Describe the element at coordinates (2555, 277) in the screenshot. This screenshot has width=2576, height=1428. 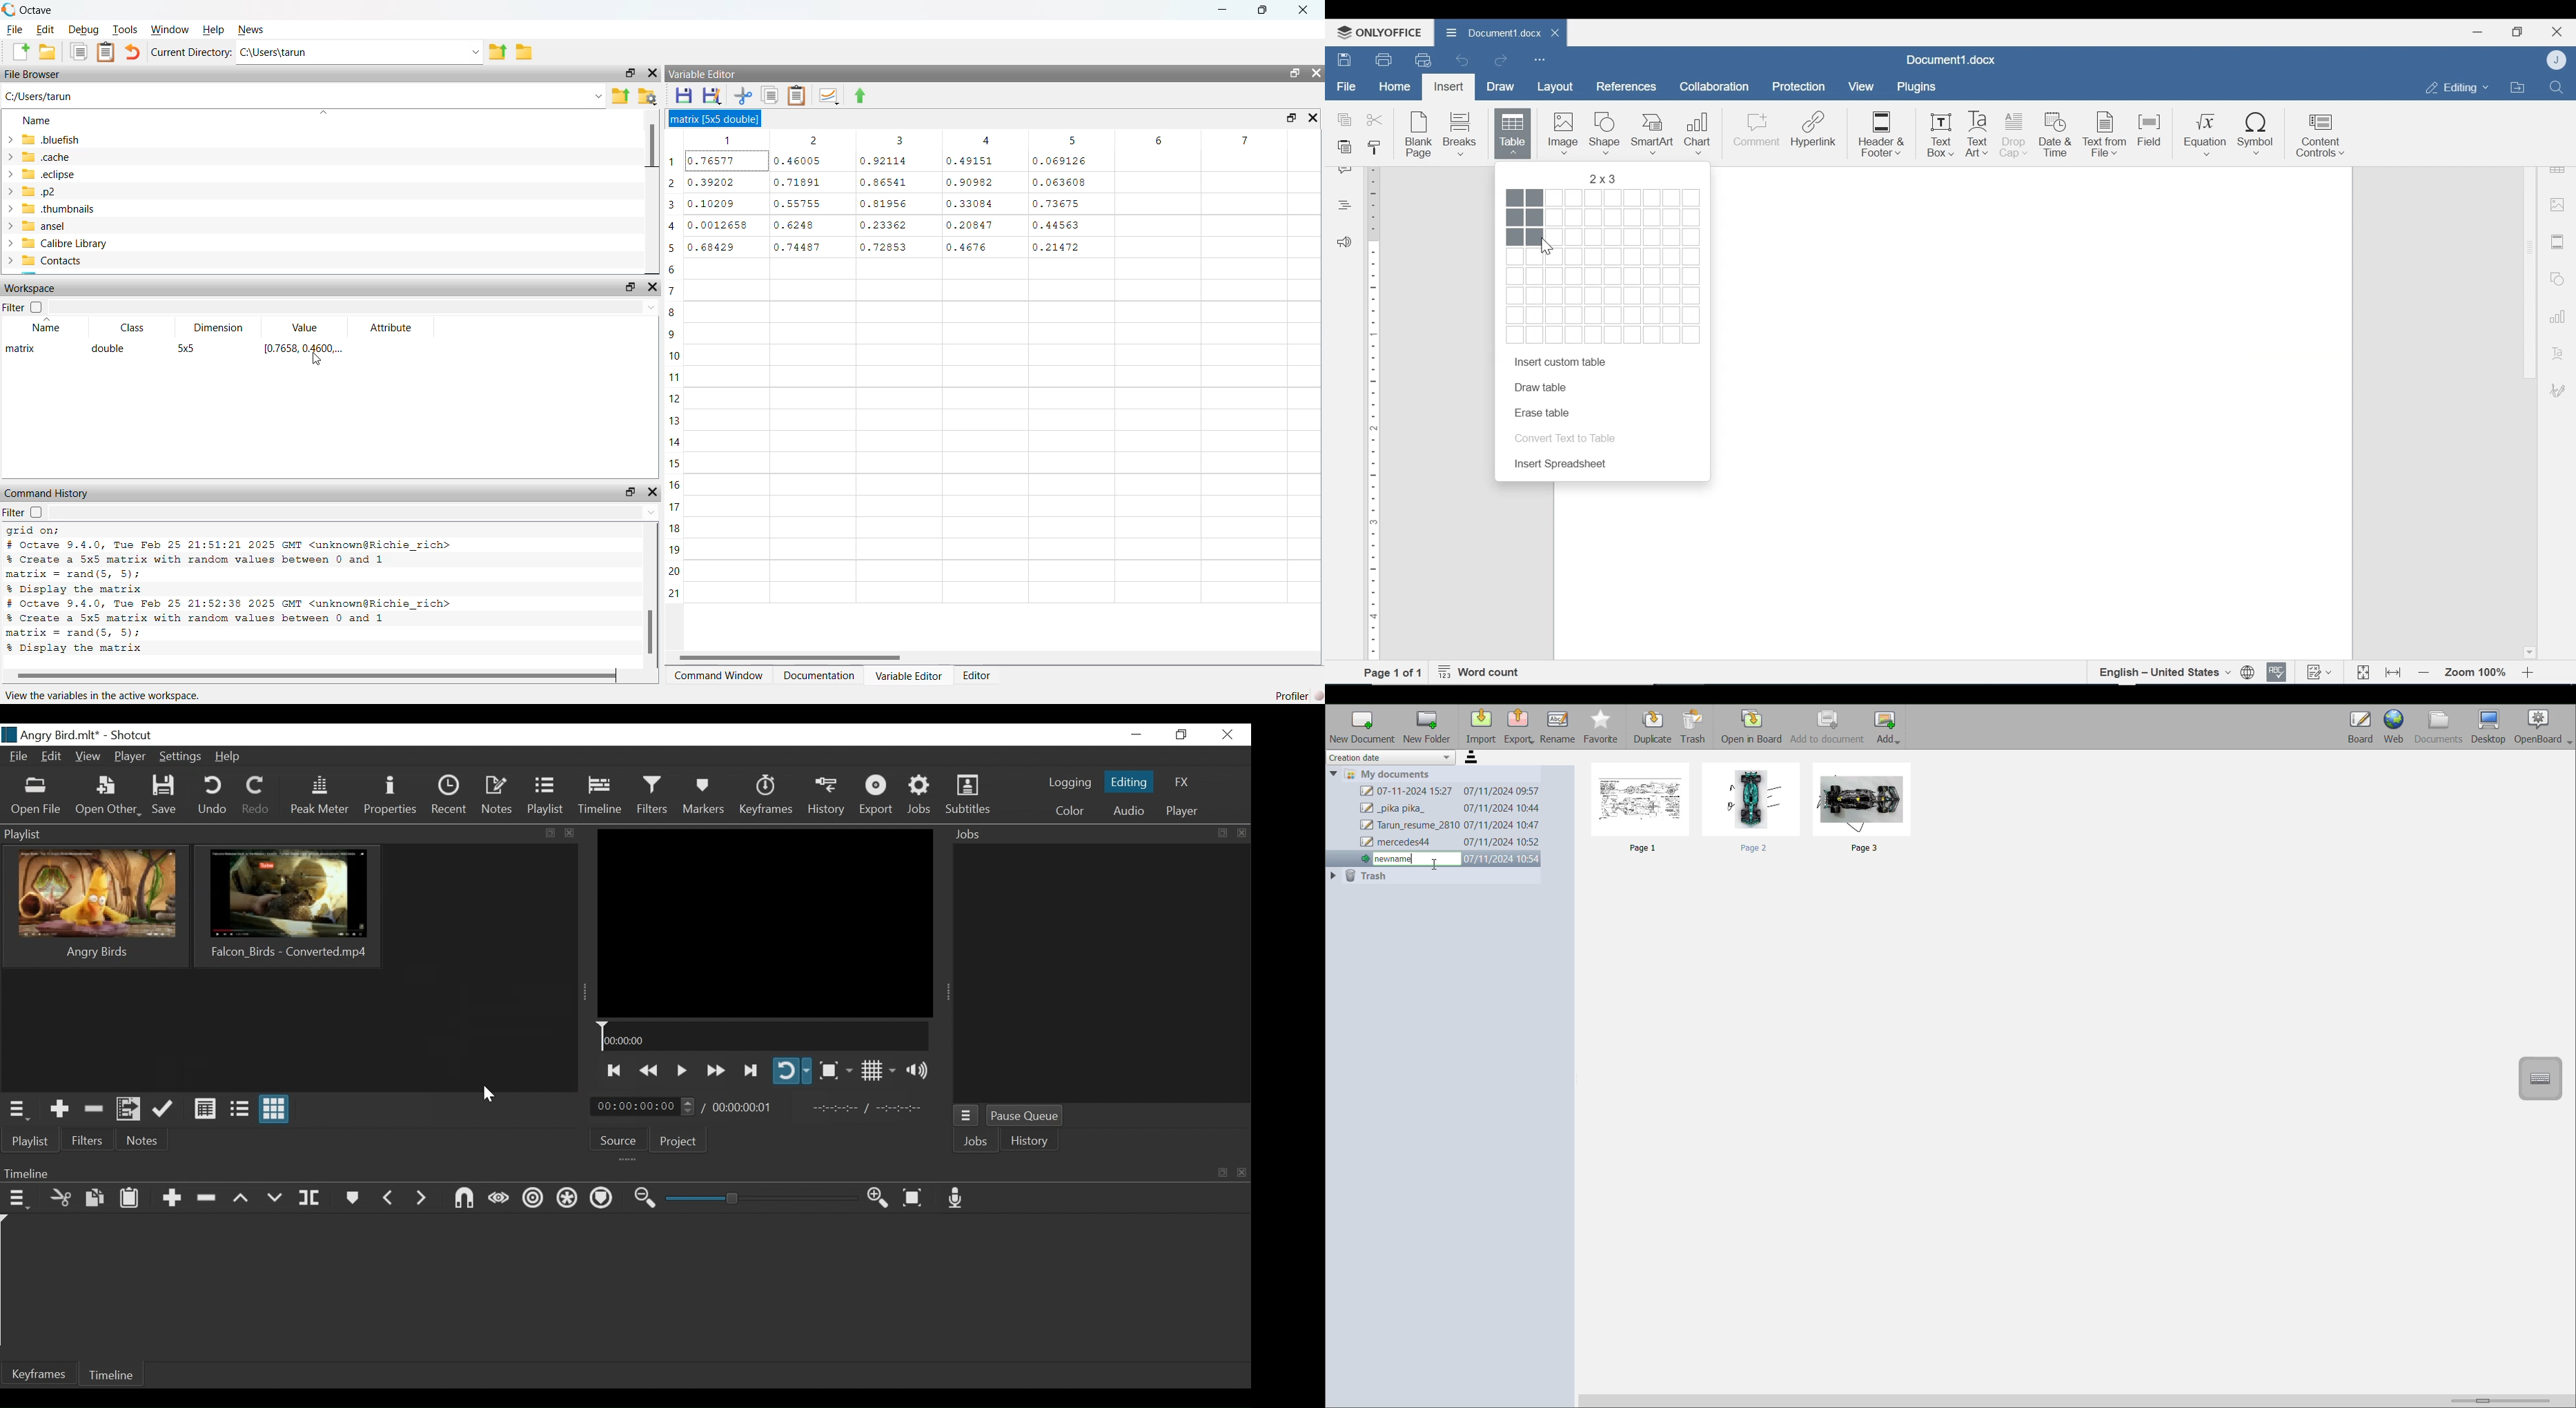
I see `Shapes` at that location.